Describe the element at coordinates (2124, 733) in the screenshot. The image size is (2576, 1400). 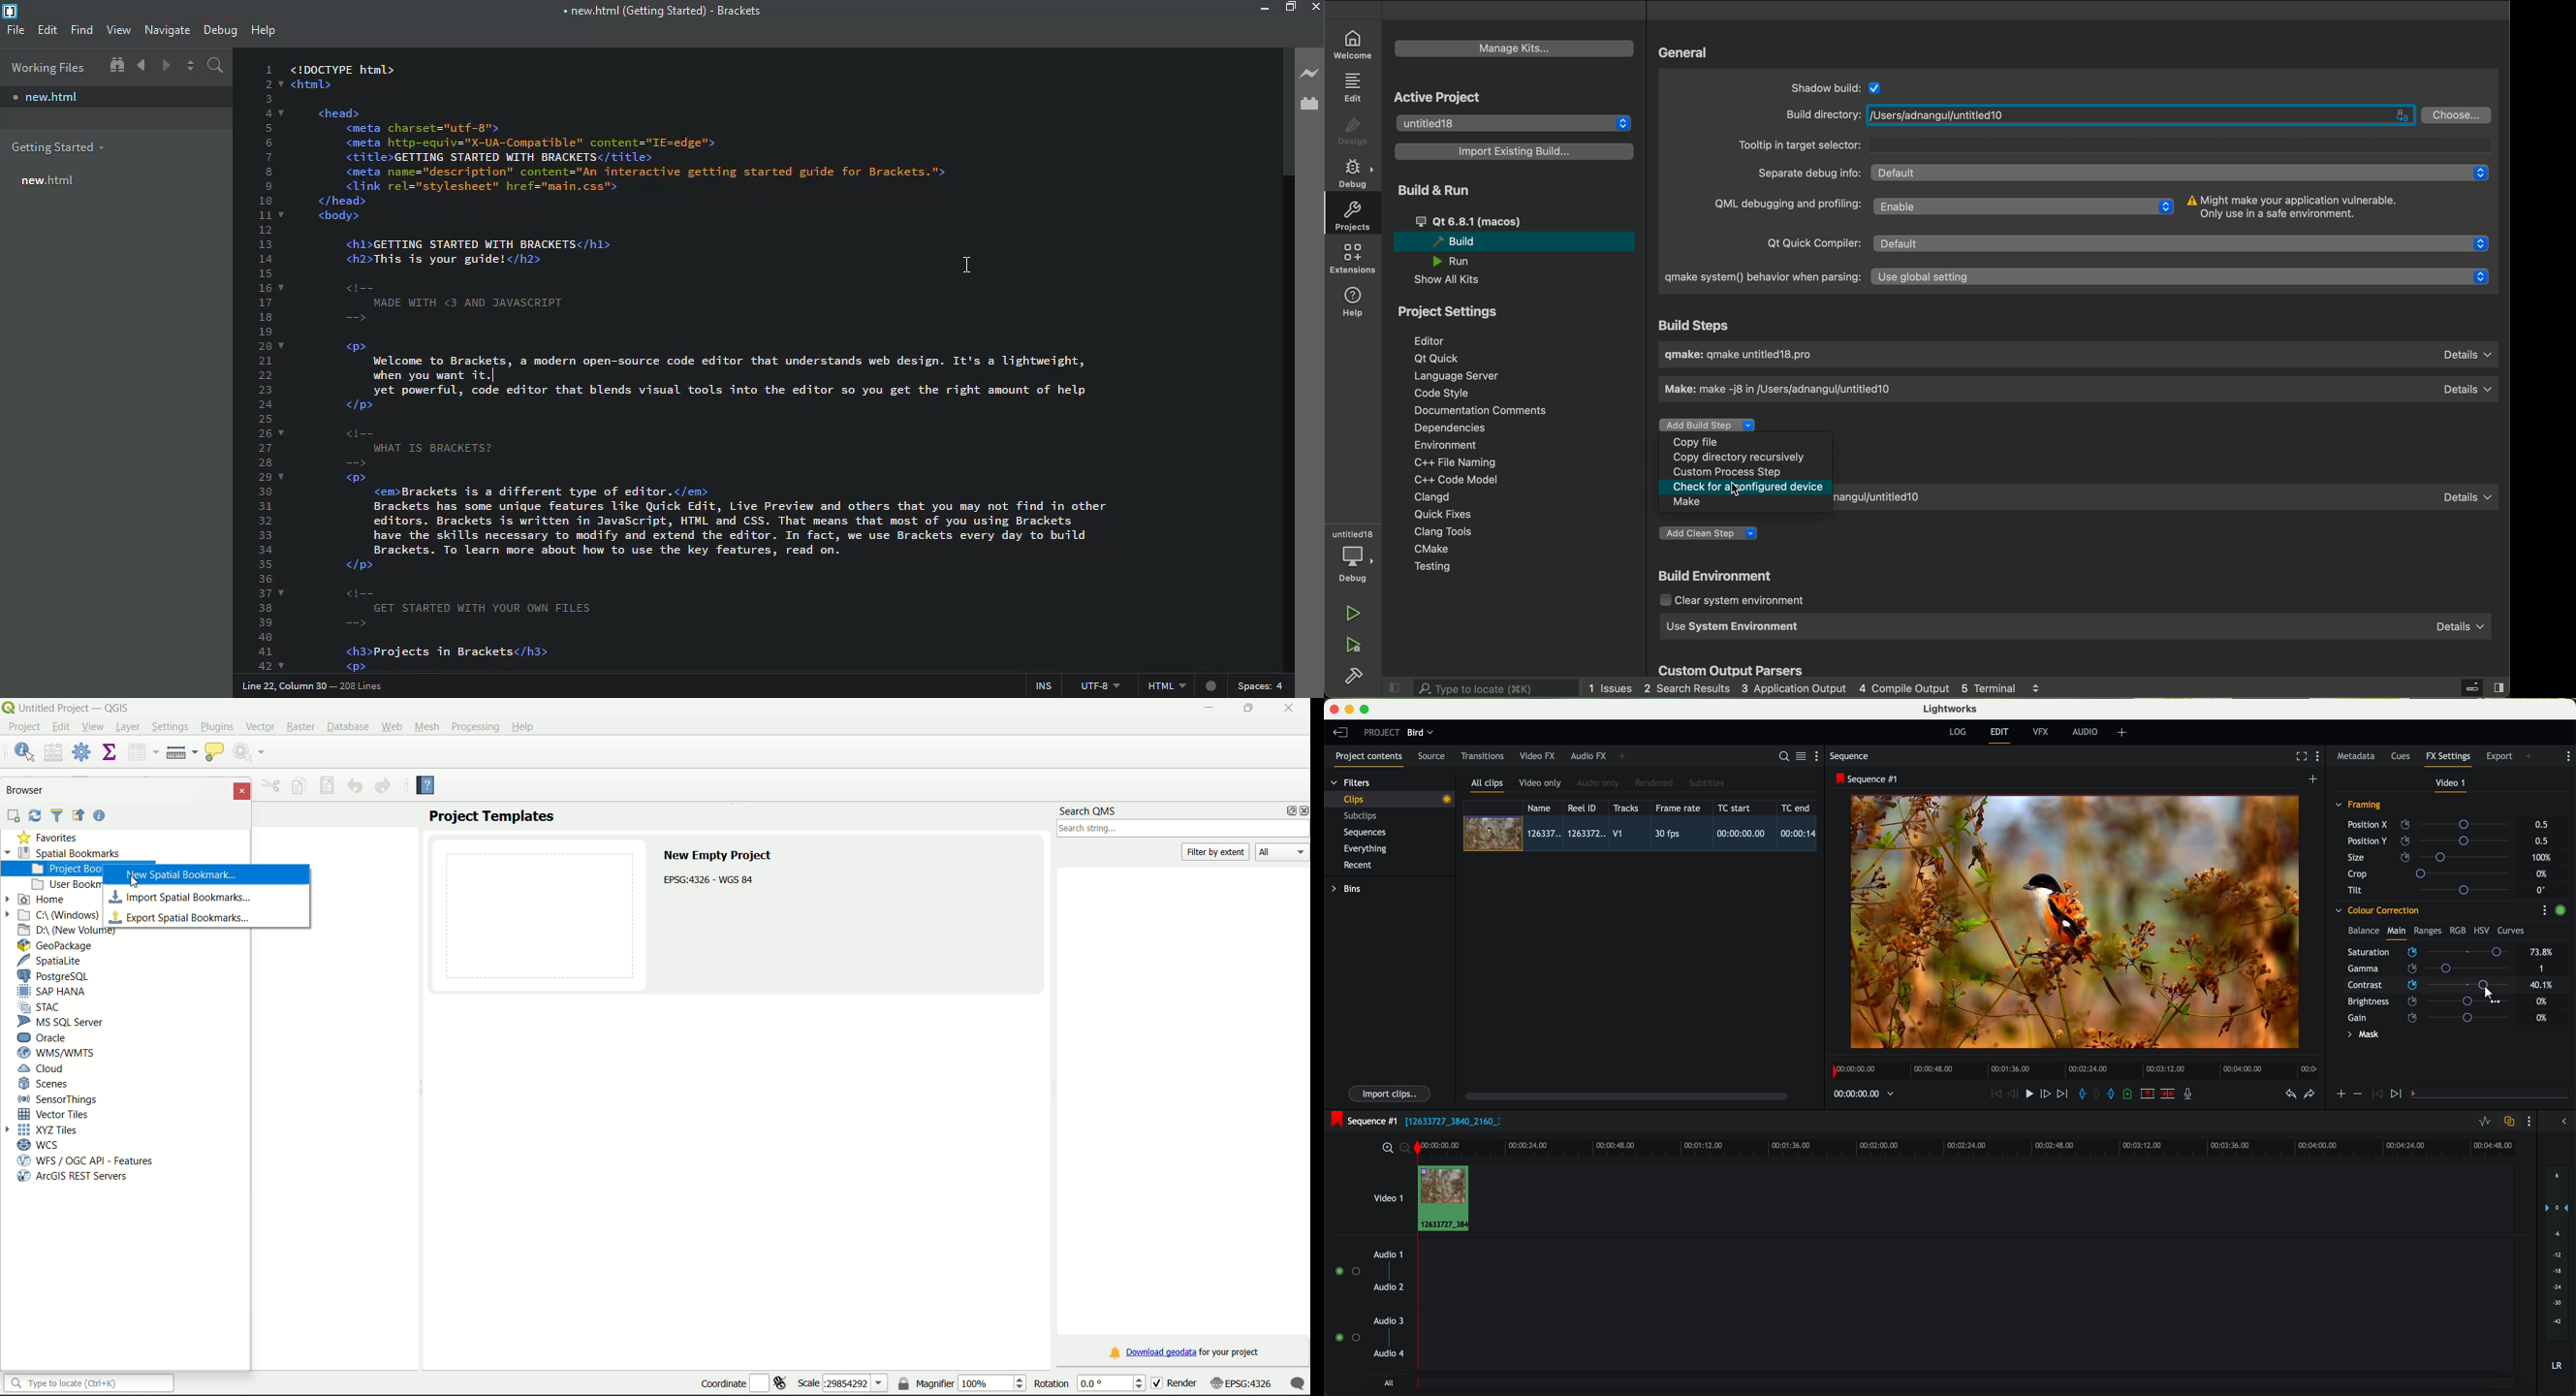
I see `add, remove and create layouts` at that location.